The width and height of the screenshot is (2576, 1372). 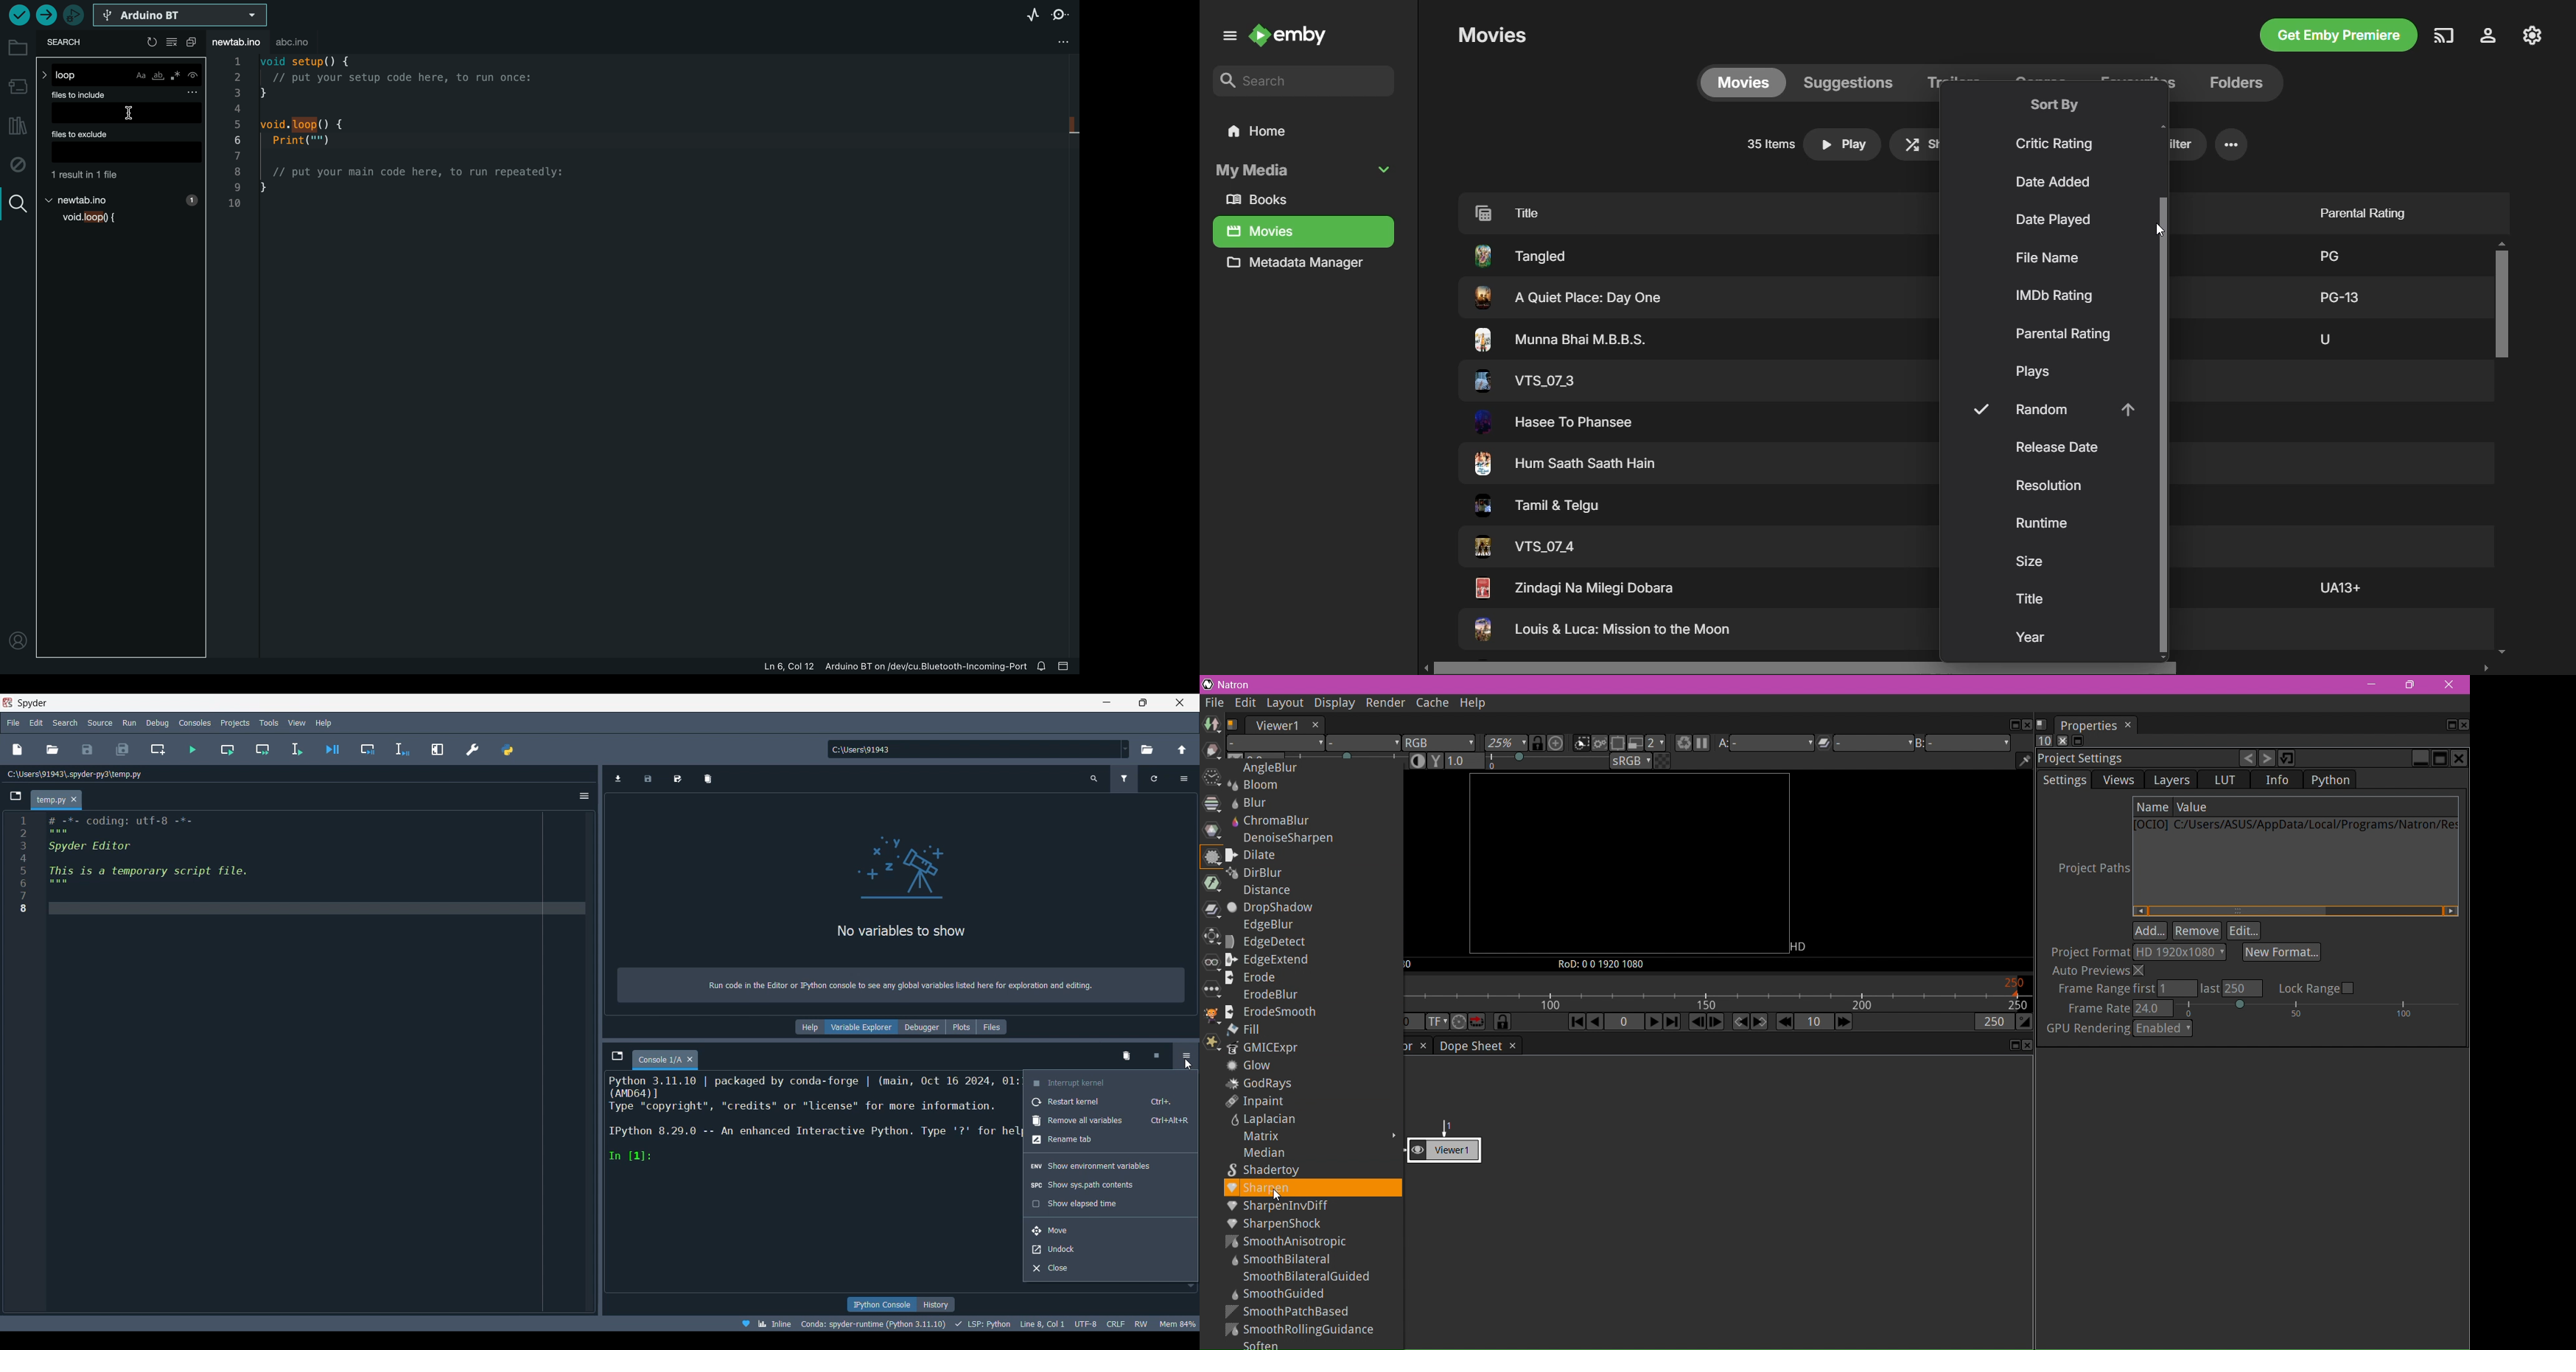 I want to click on logo, so click(x=898, y=872).